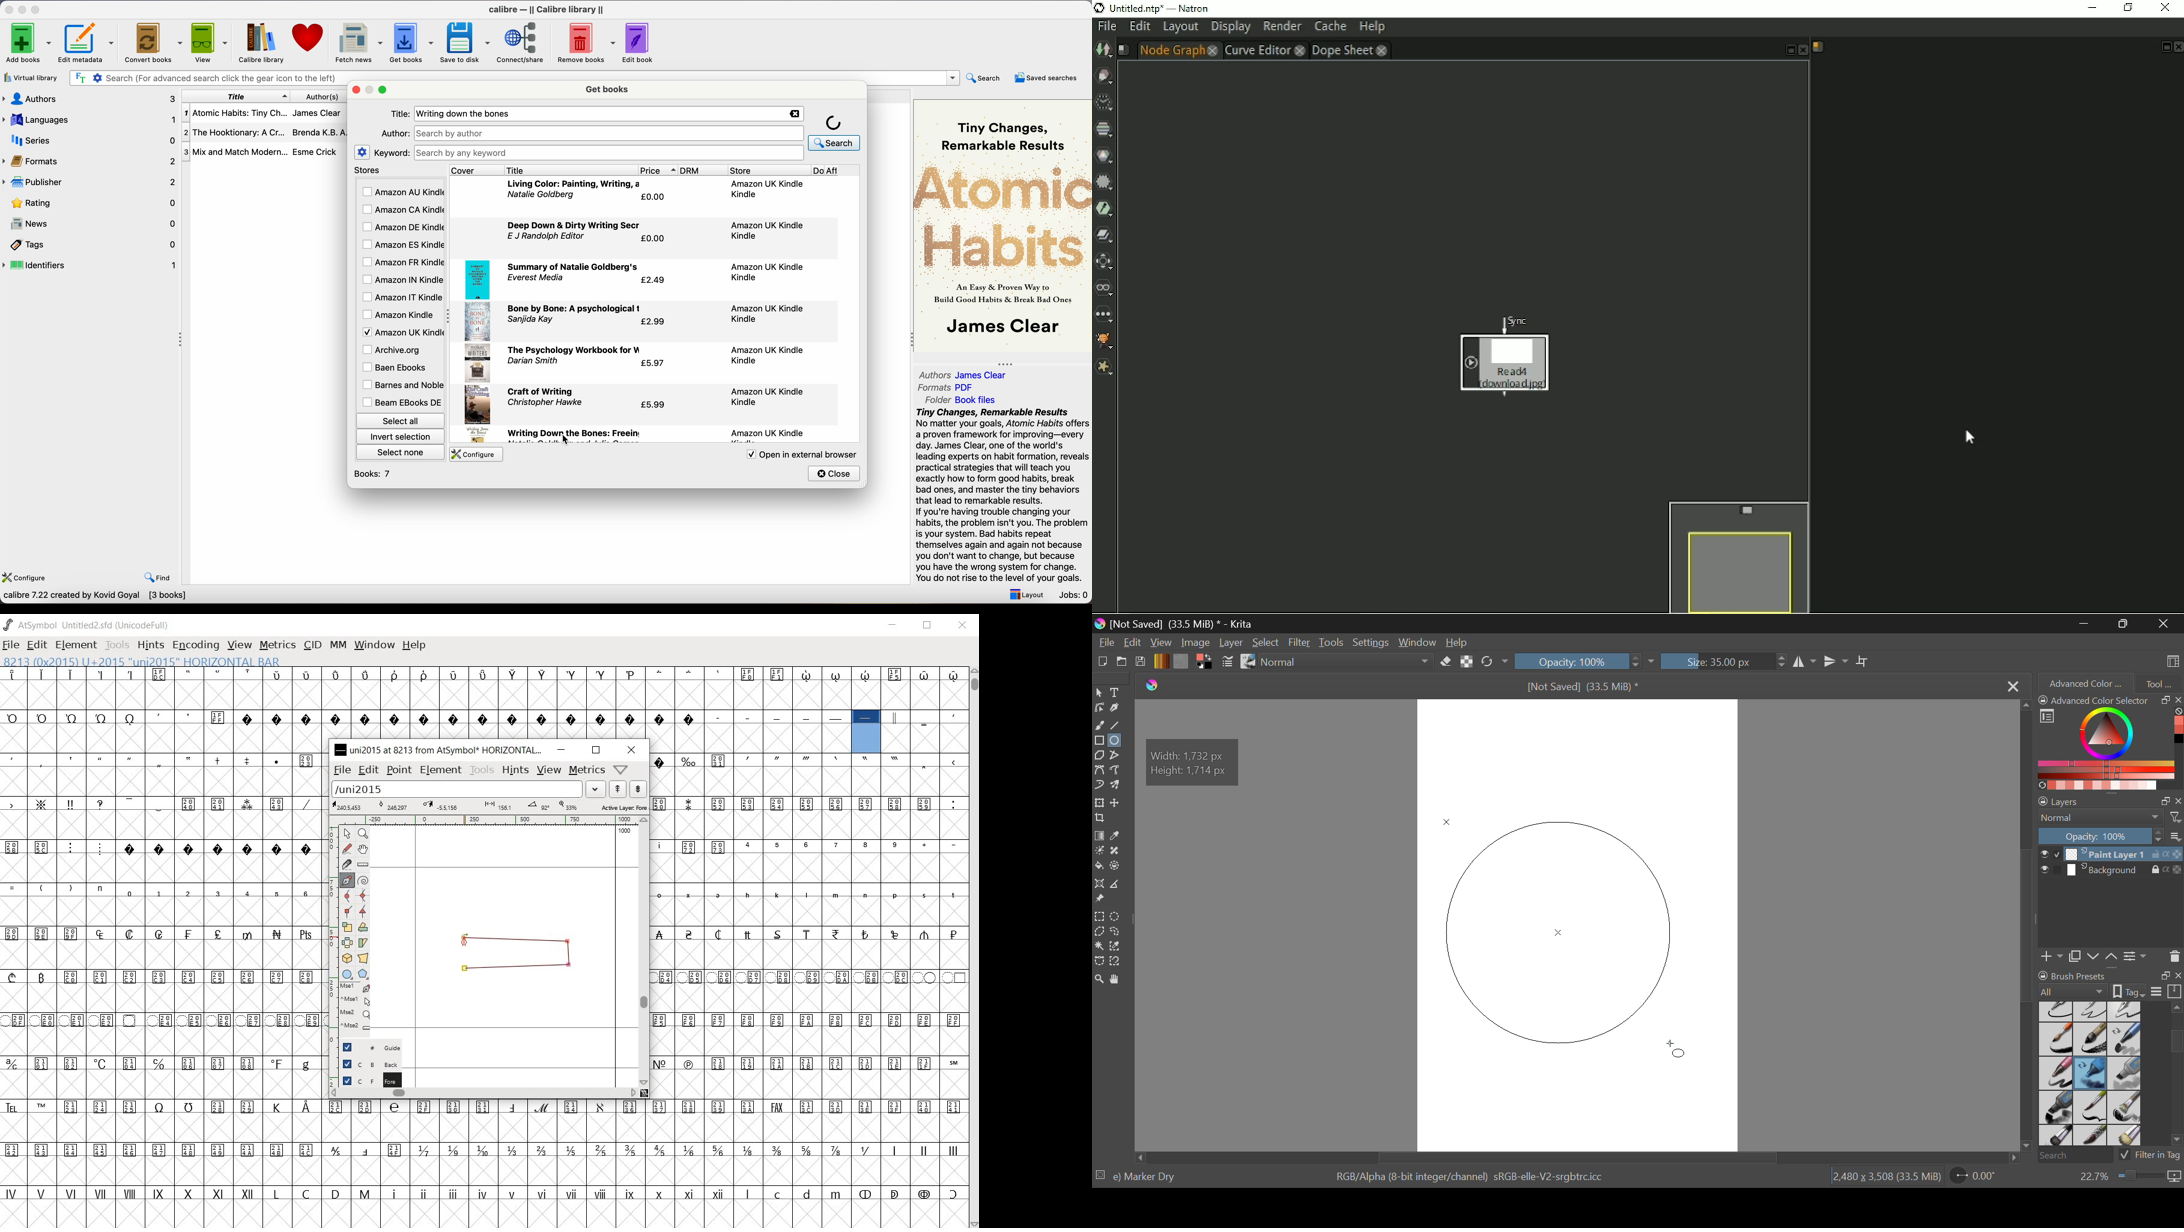  What do you see at coordinates (574, 267) in the screenshot?
I see `summary of Natalie Goldberg's` at bounding box center [574, 267].